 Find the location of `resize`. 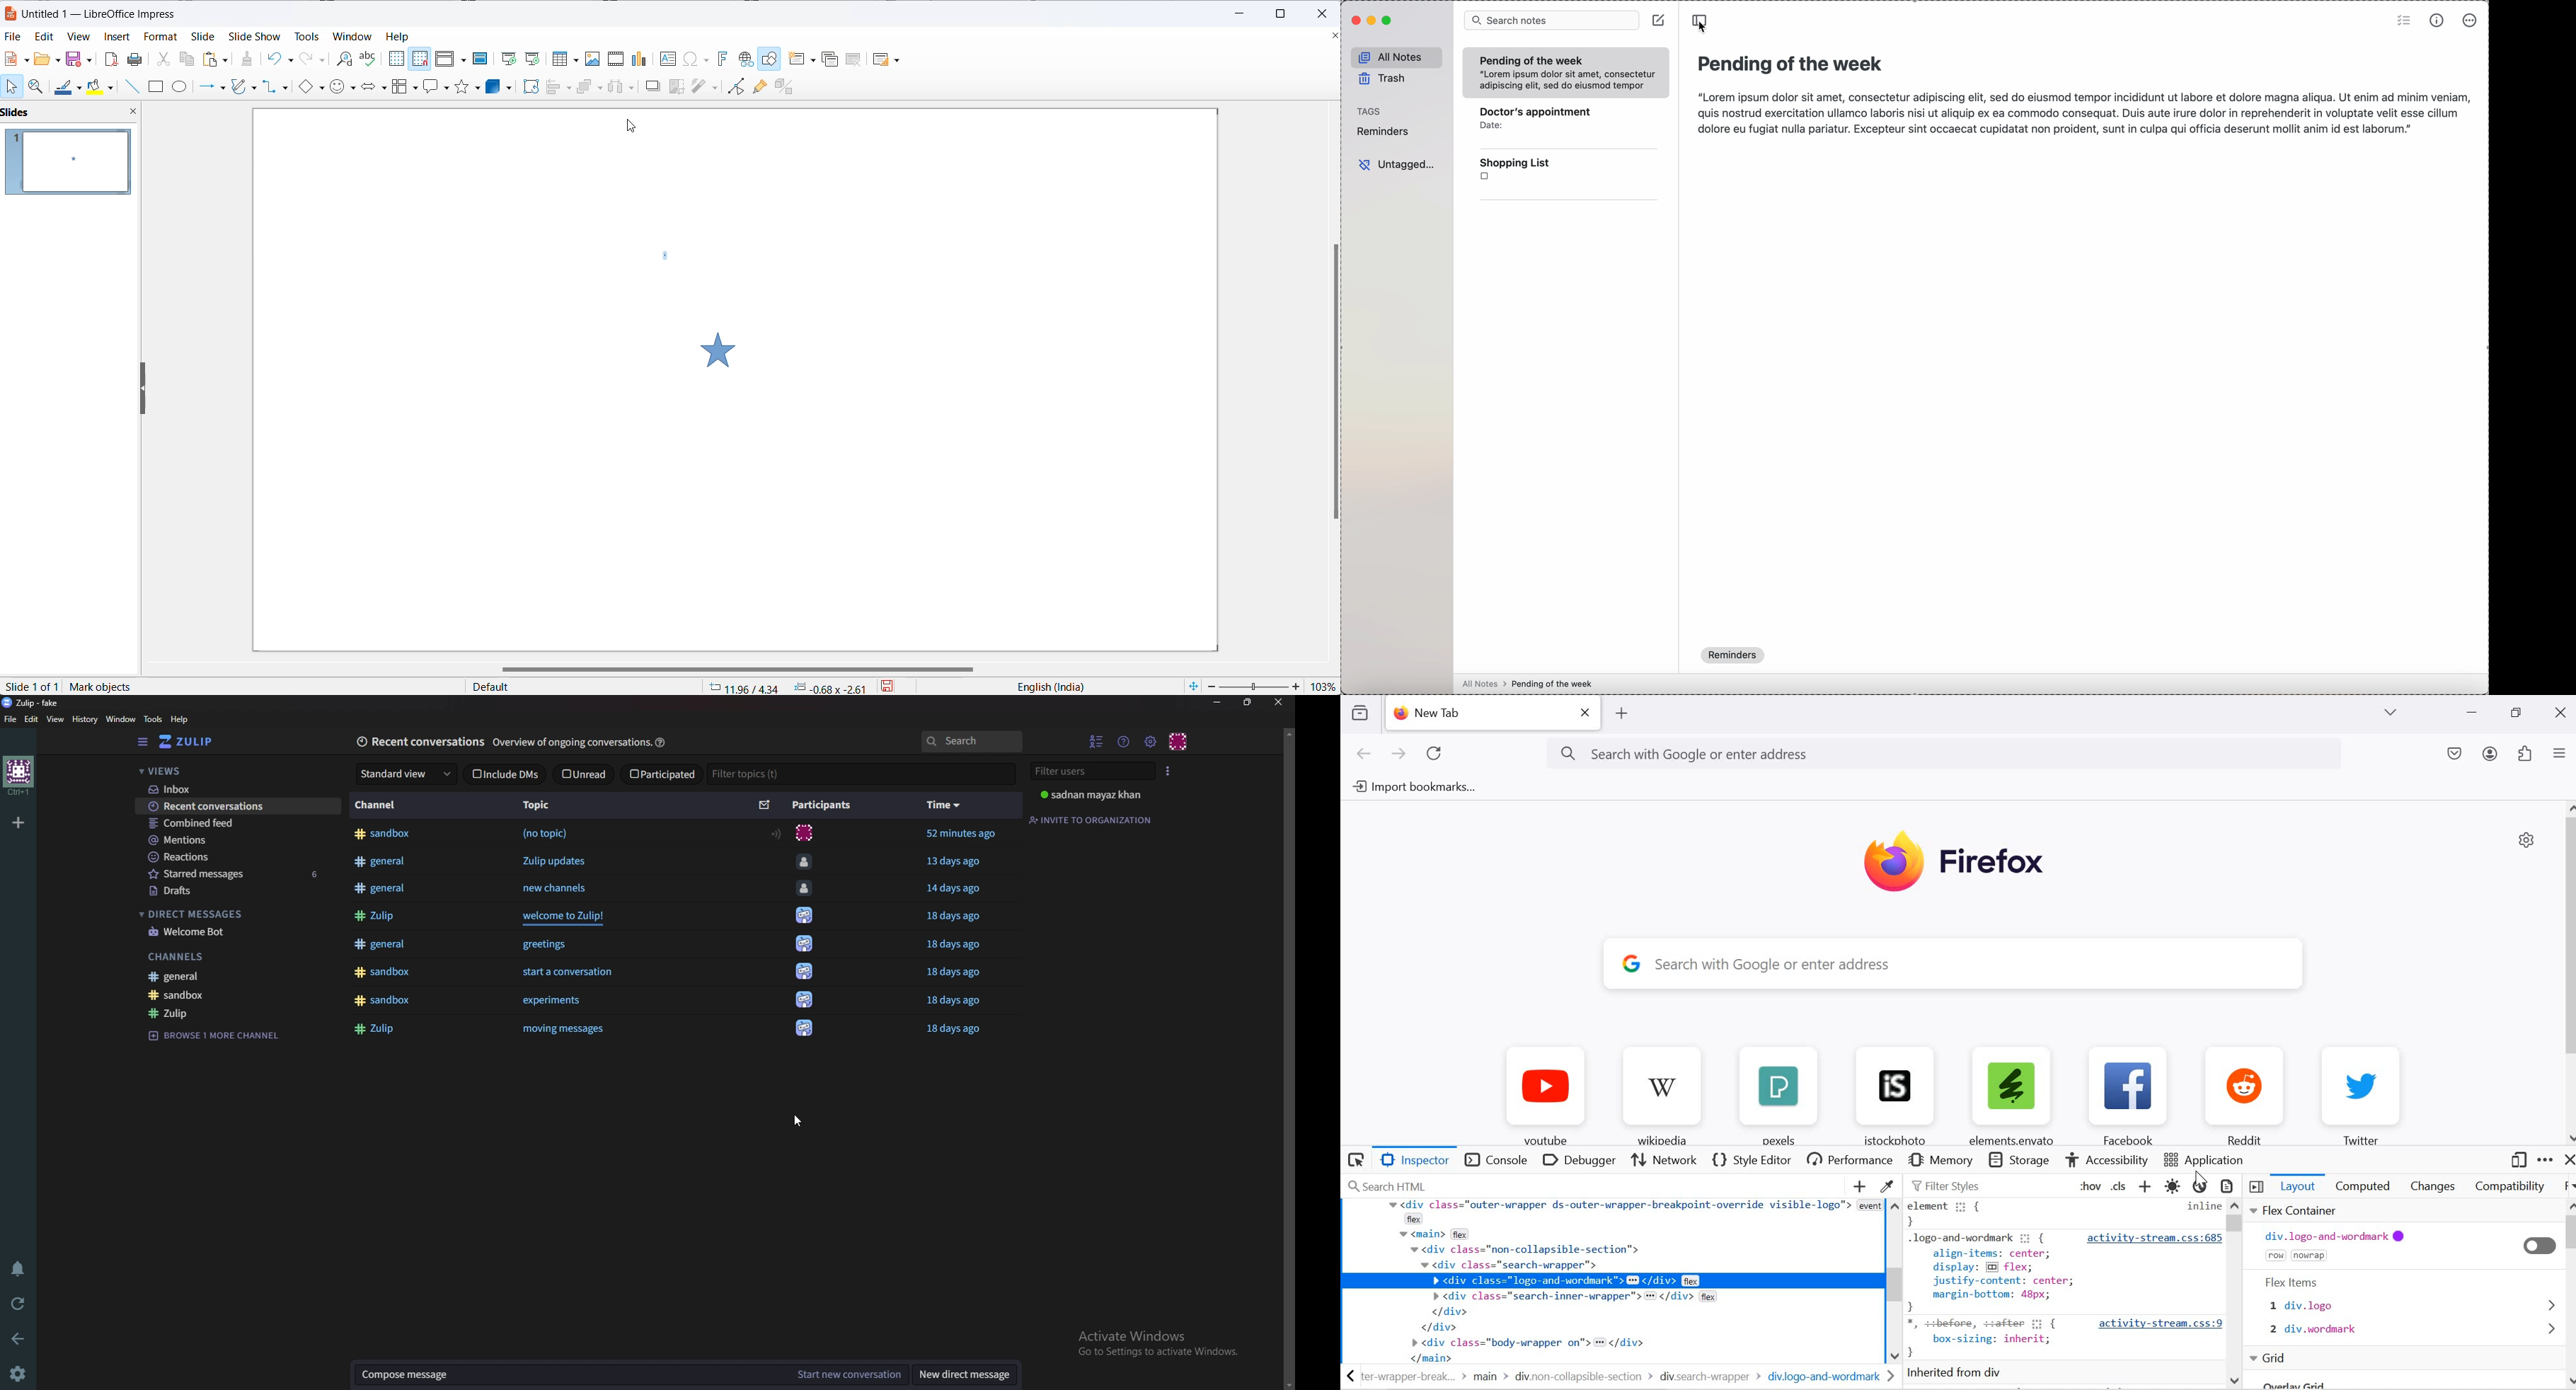

resize is located at coordinates (144, 389).